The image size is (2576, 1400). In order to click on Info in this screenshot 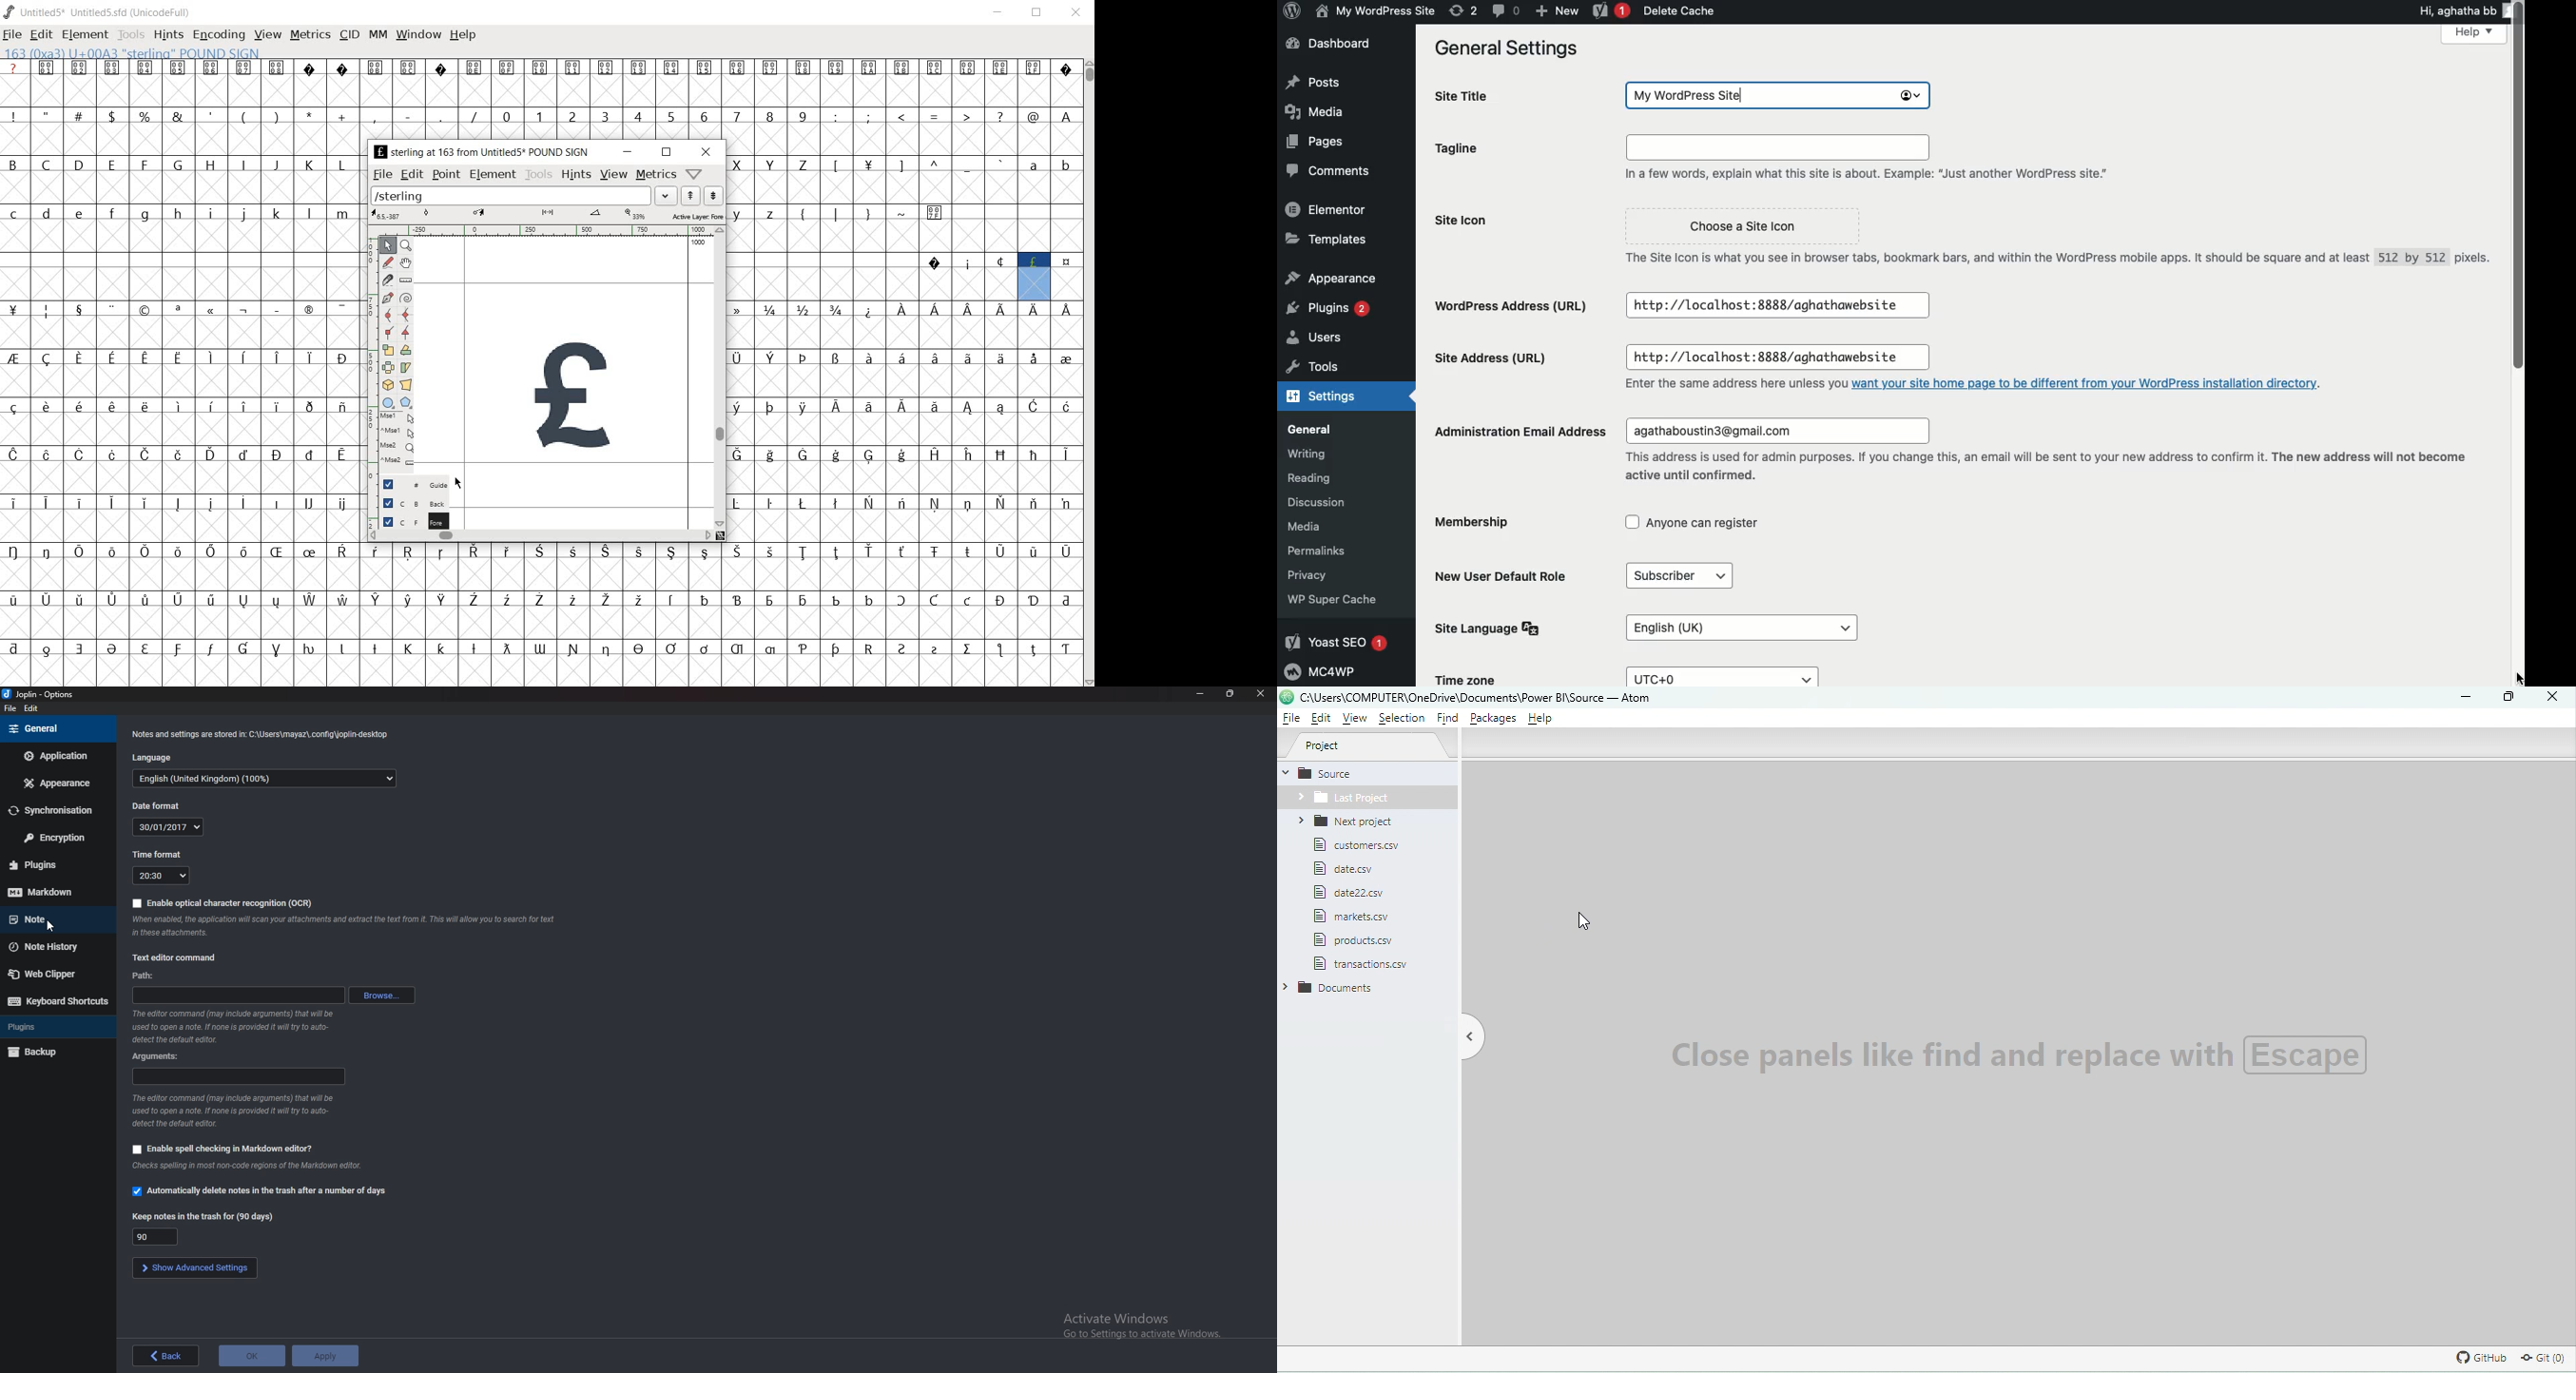, I will do `click(264, 735)`.